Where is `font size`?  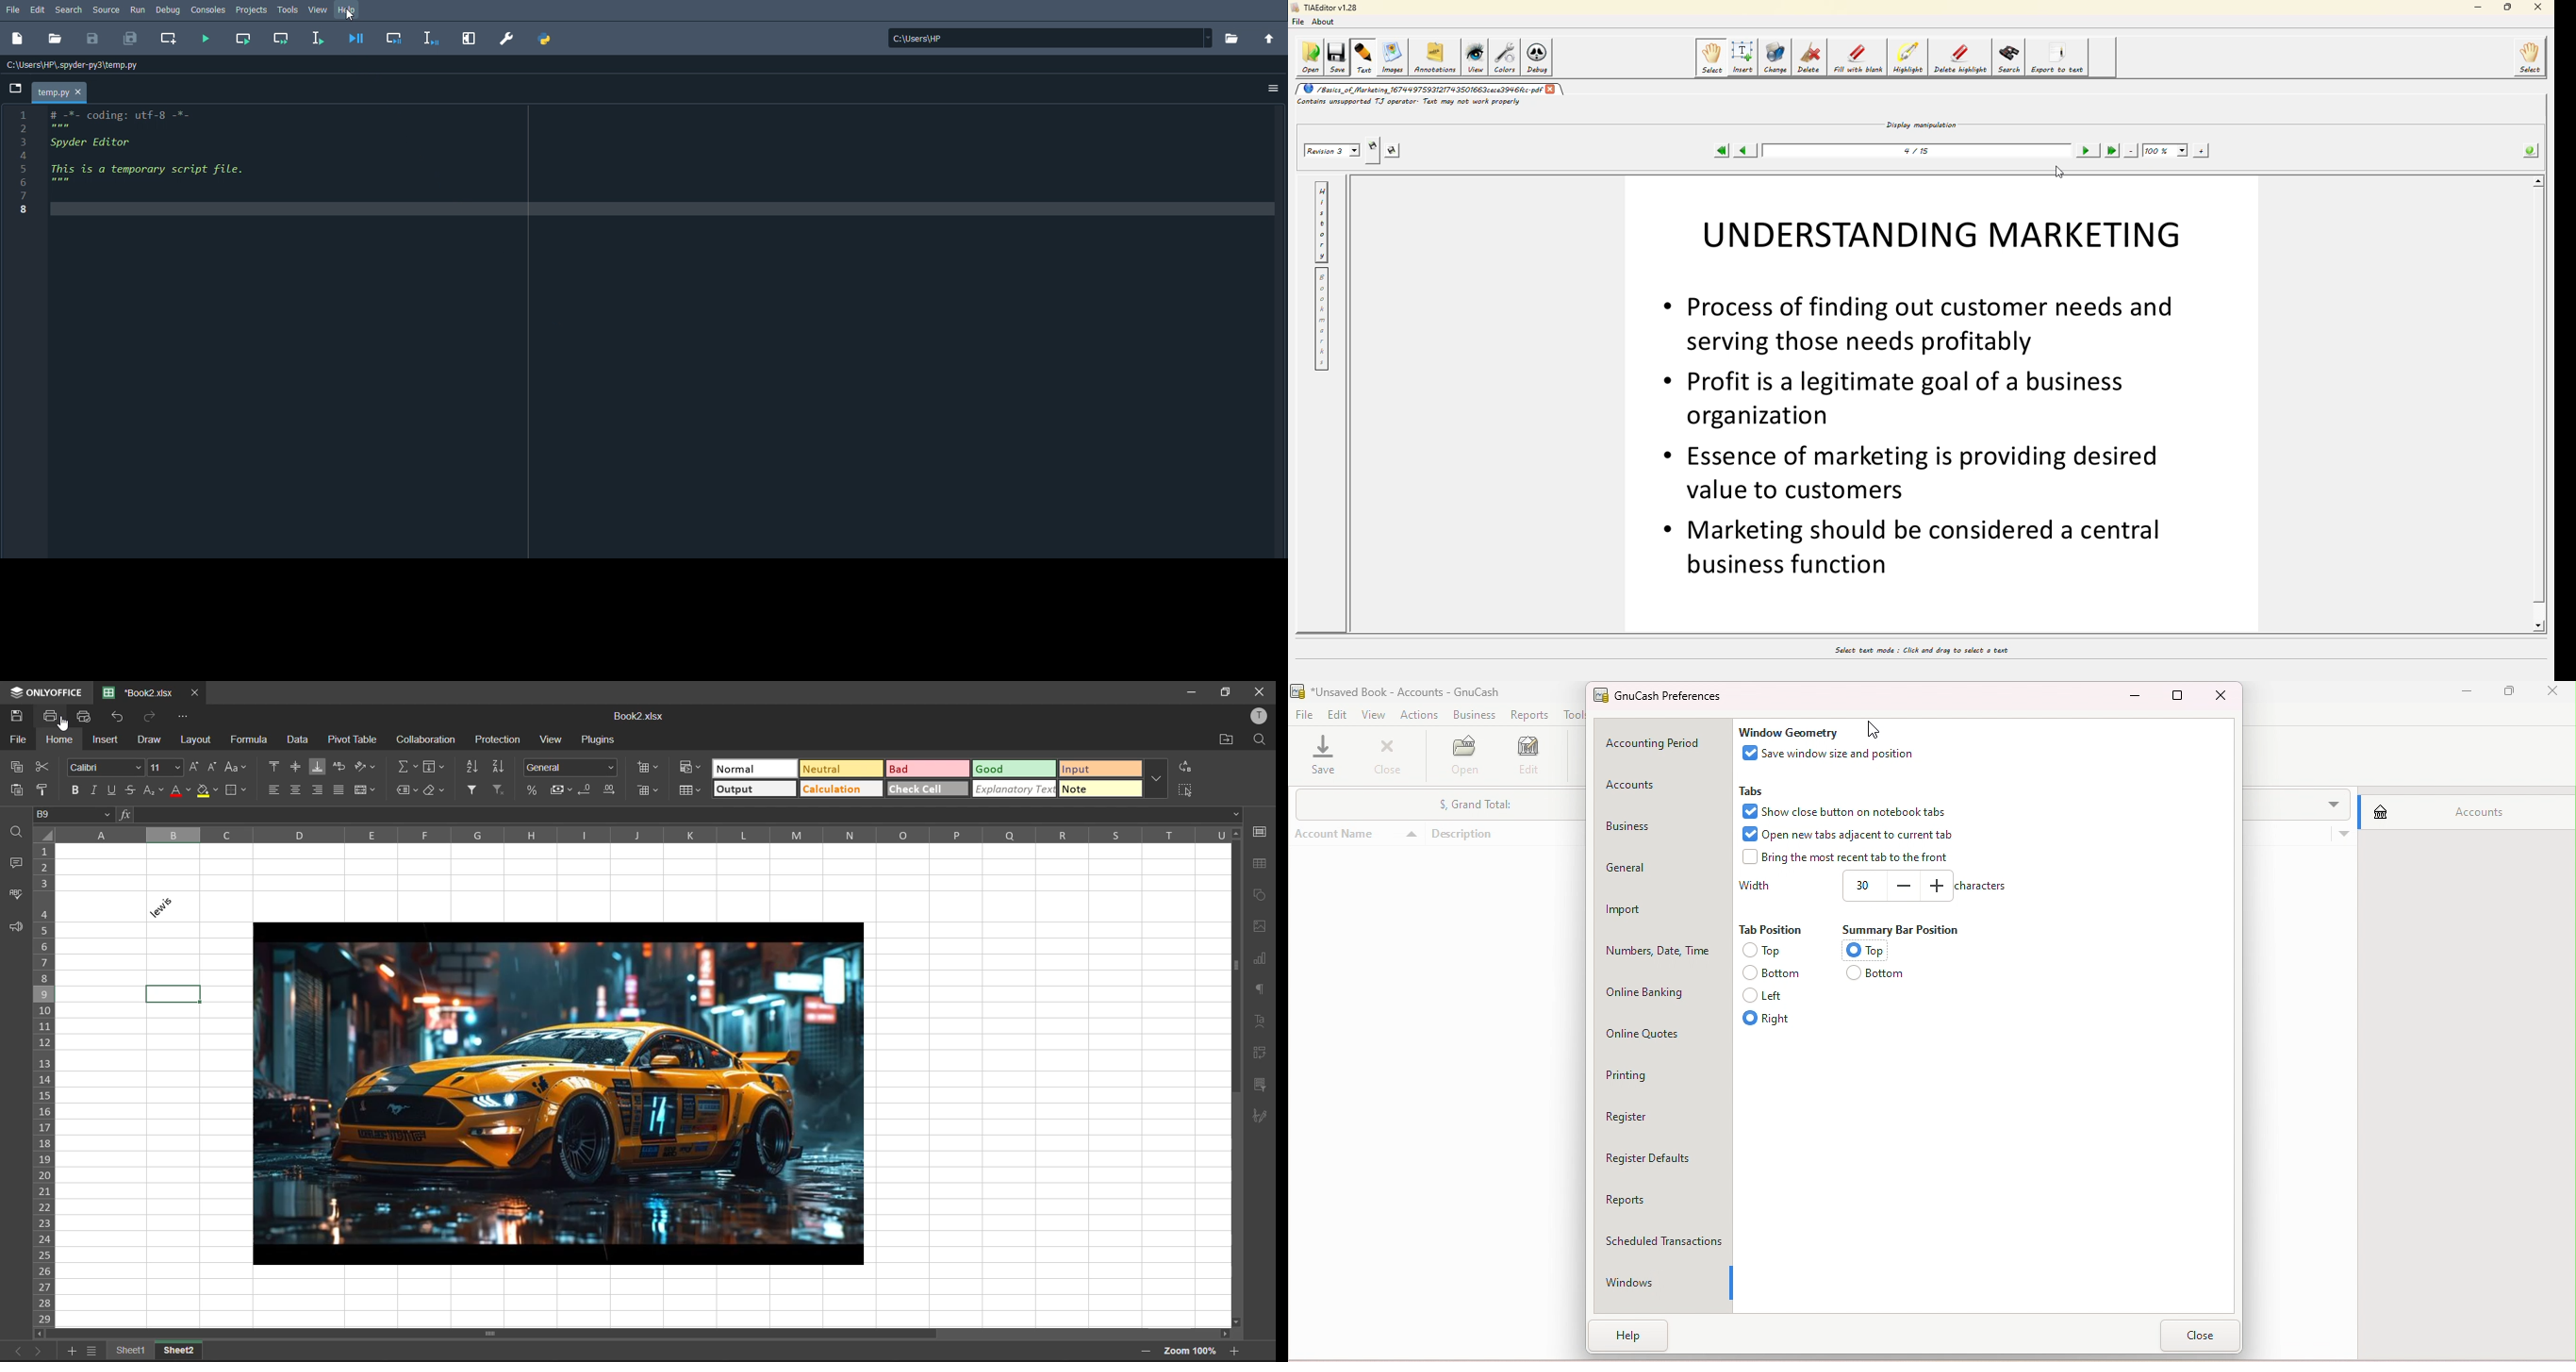
font size is located at coordinates (166, 768).